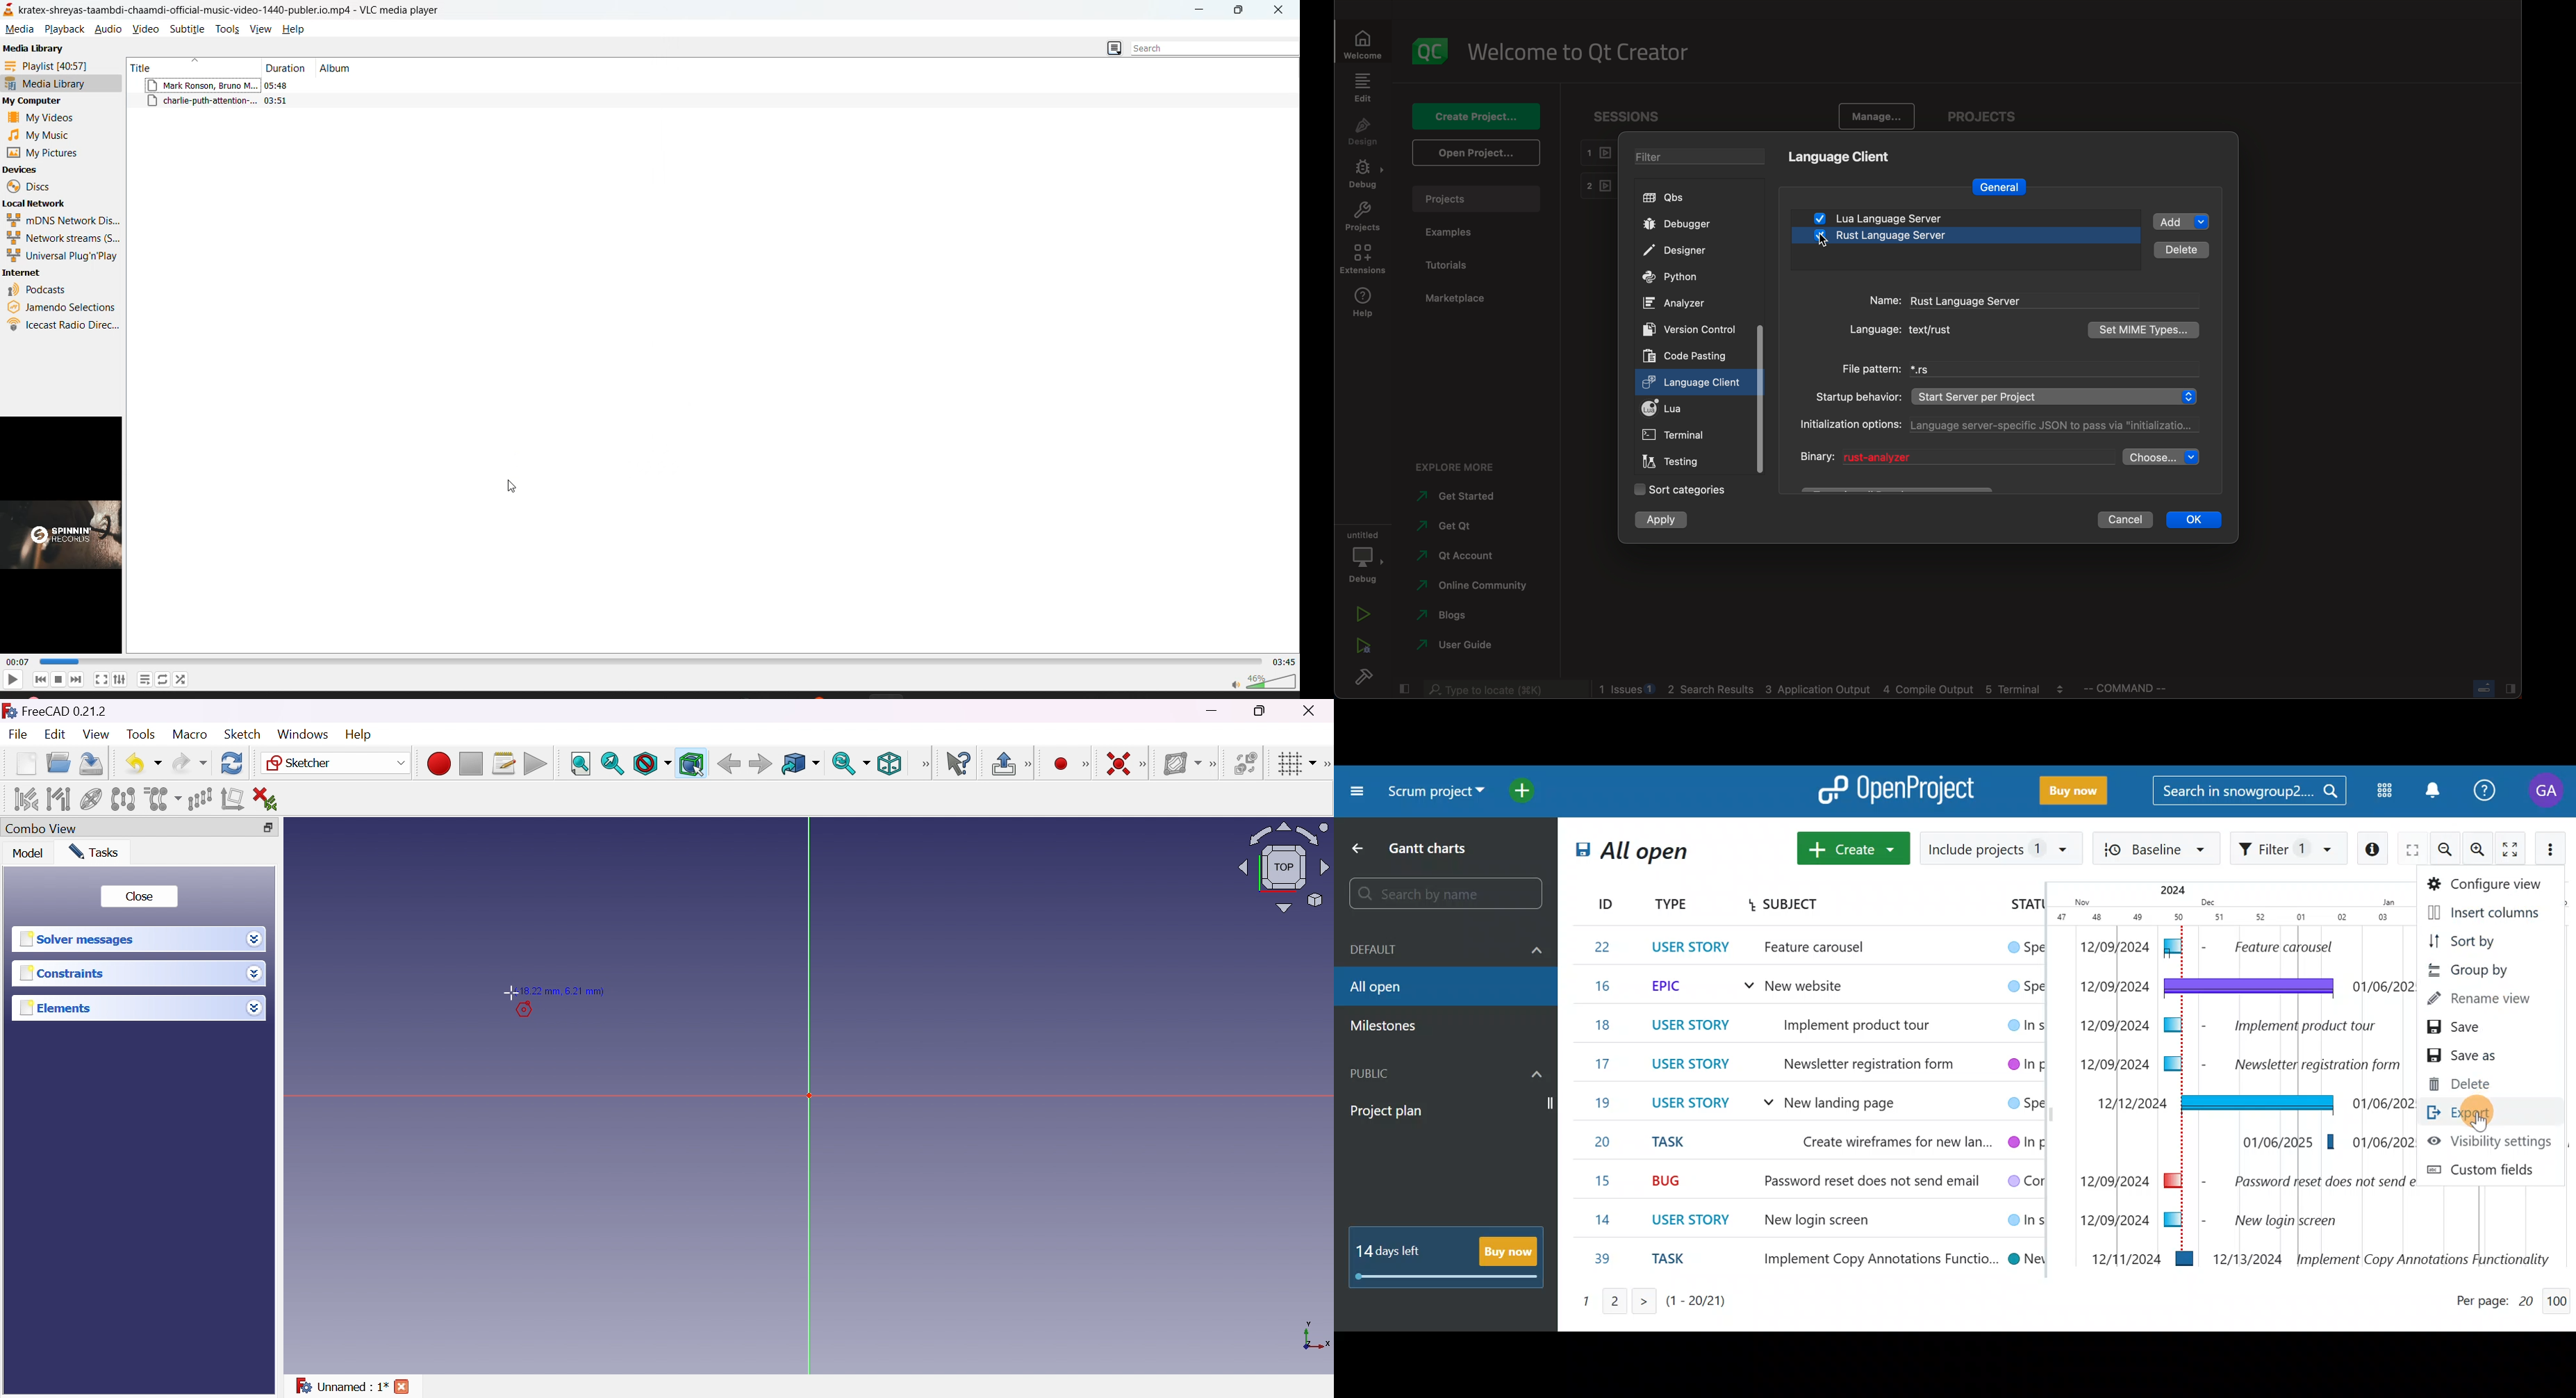 Image resolution: width=2576 pixels, height=1400 pixels. I want to click on Sketcher, so click(336, 763).